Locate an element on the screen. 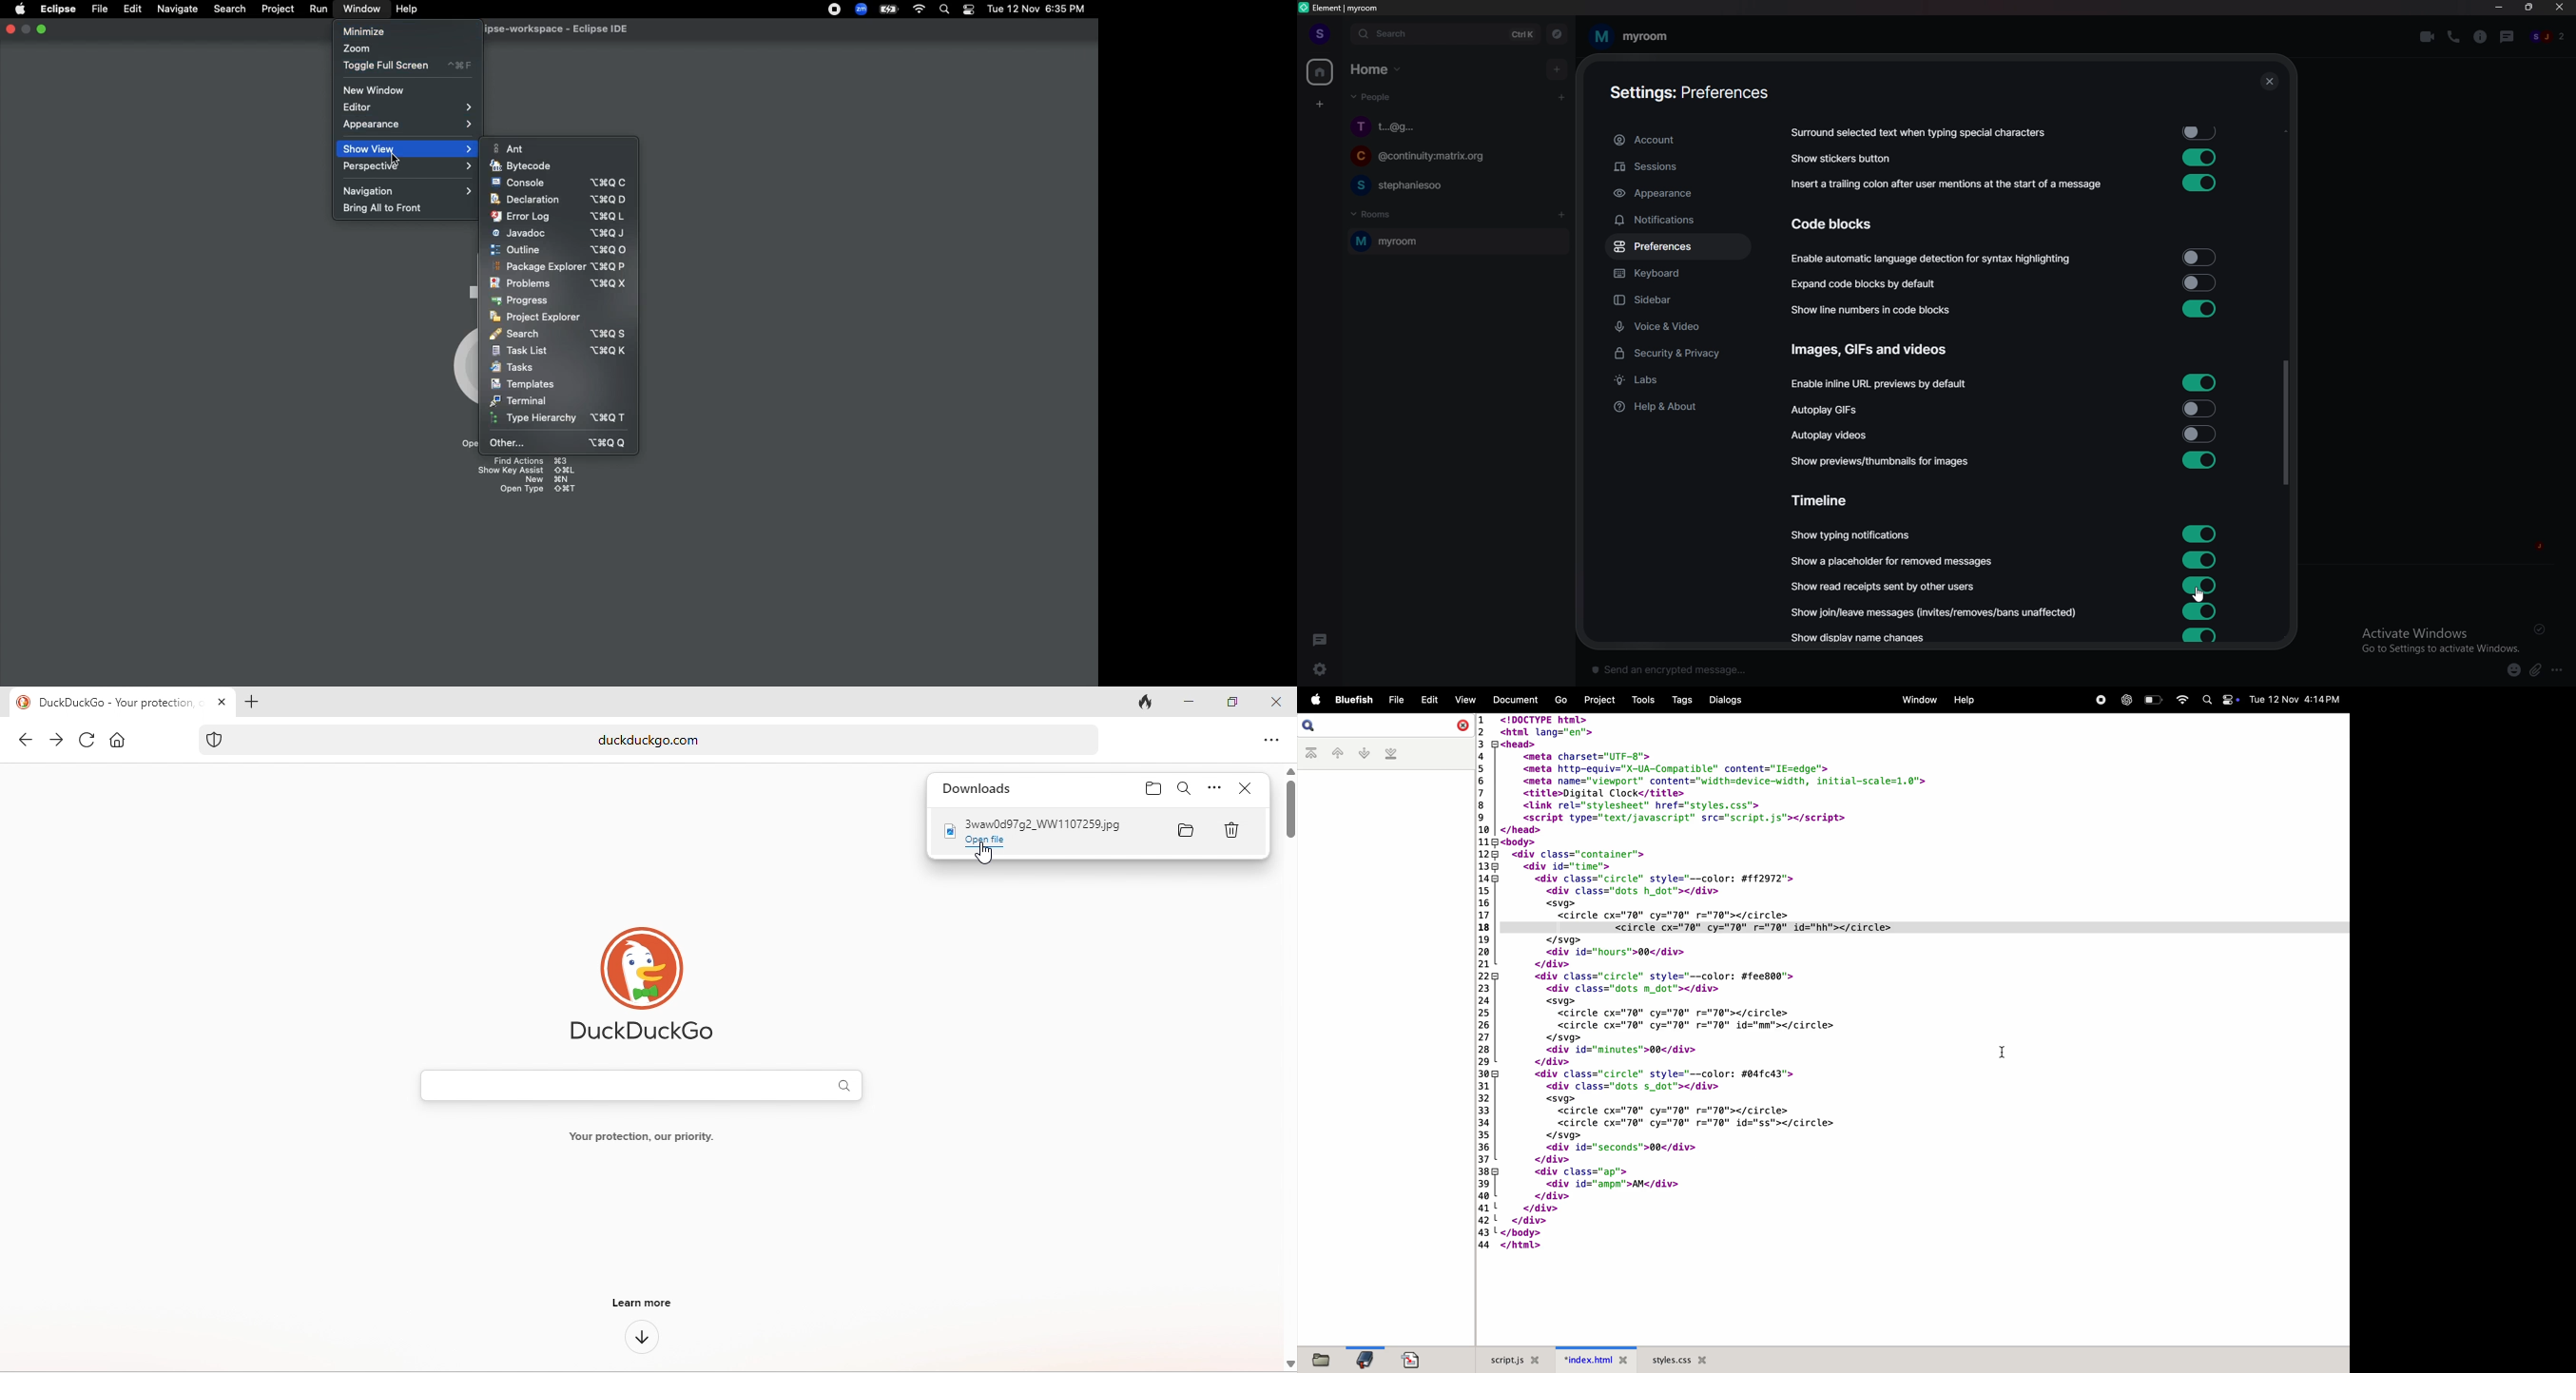 This screenshot has height=1400, width=2576. Edit is located at coordinates (133, 9).